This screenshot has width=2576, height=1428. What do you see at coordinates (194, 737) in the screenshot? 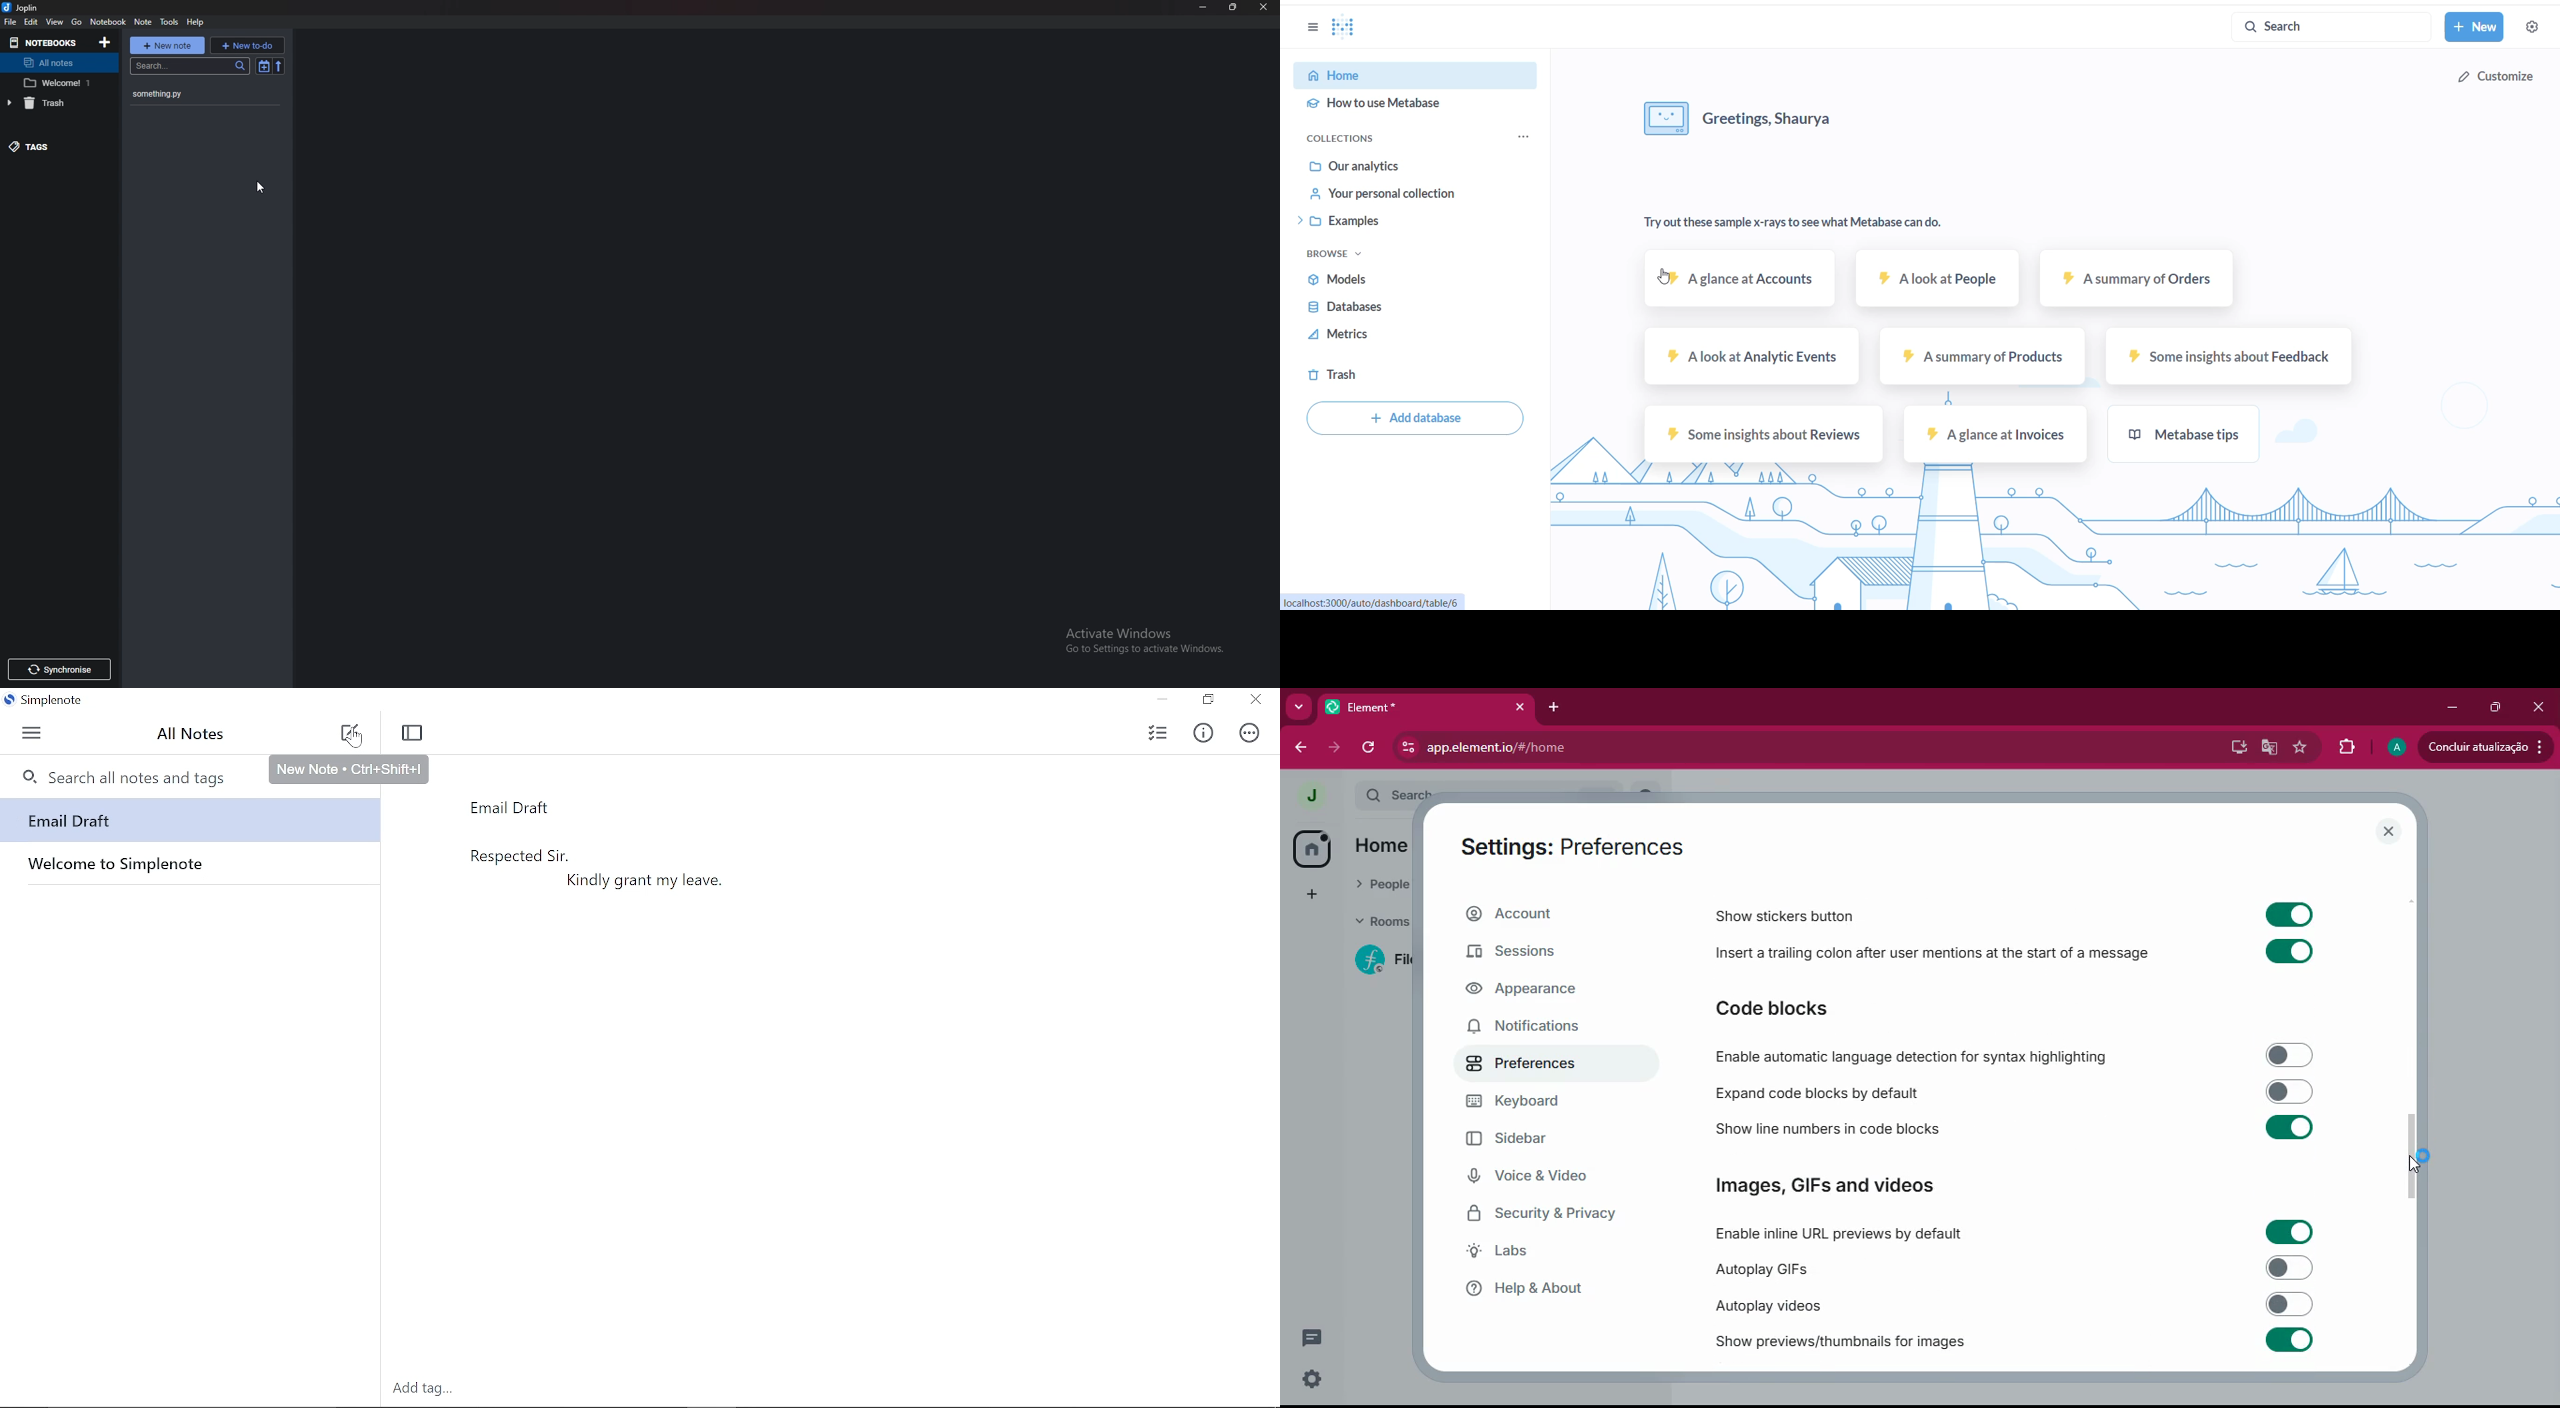
I see `All notes` at bounding box center [194, 737].